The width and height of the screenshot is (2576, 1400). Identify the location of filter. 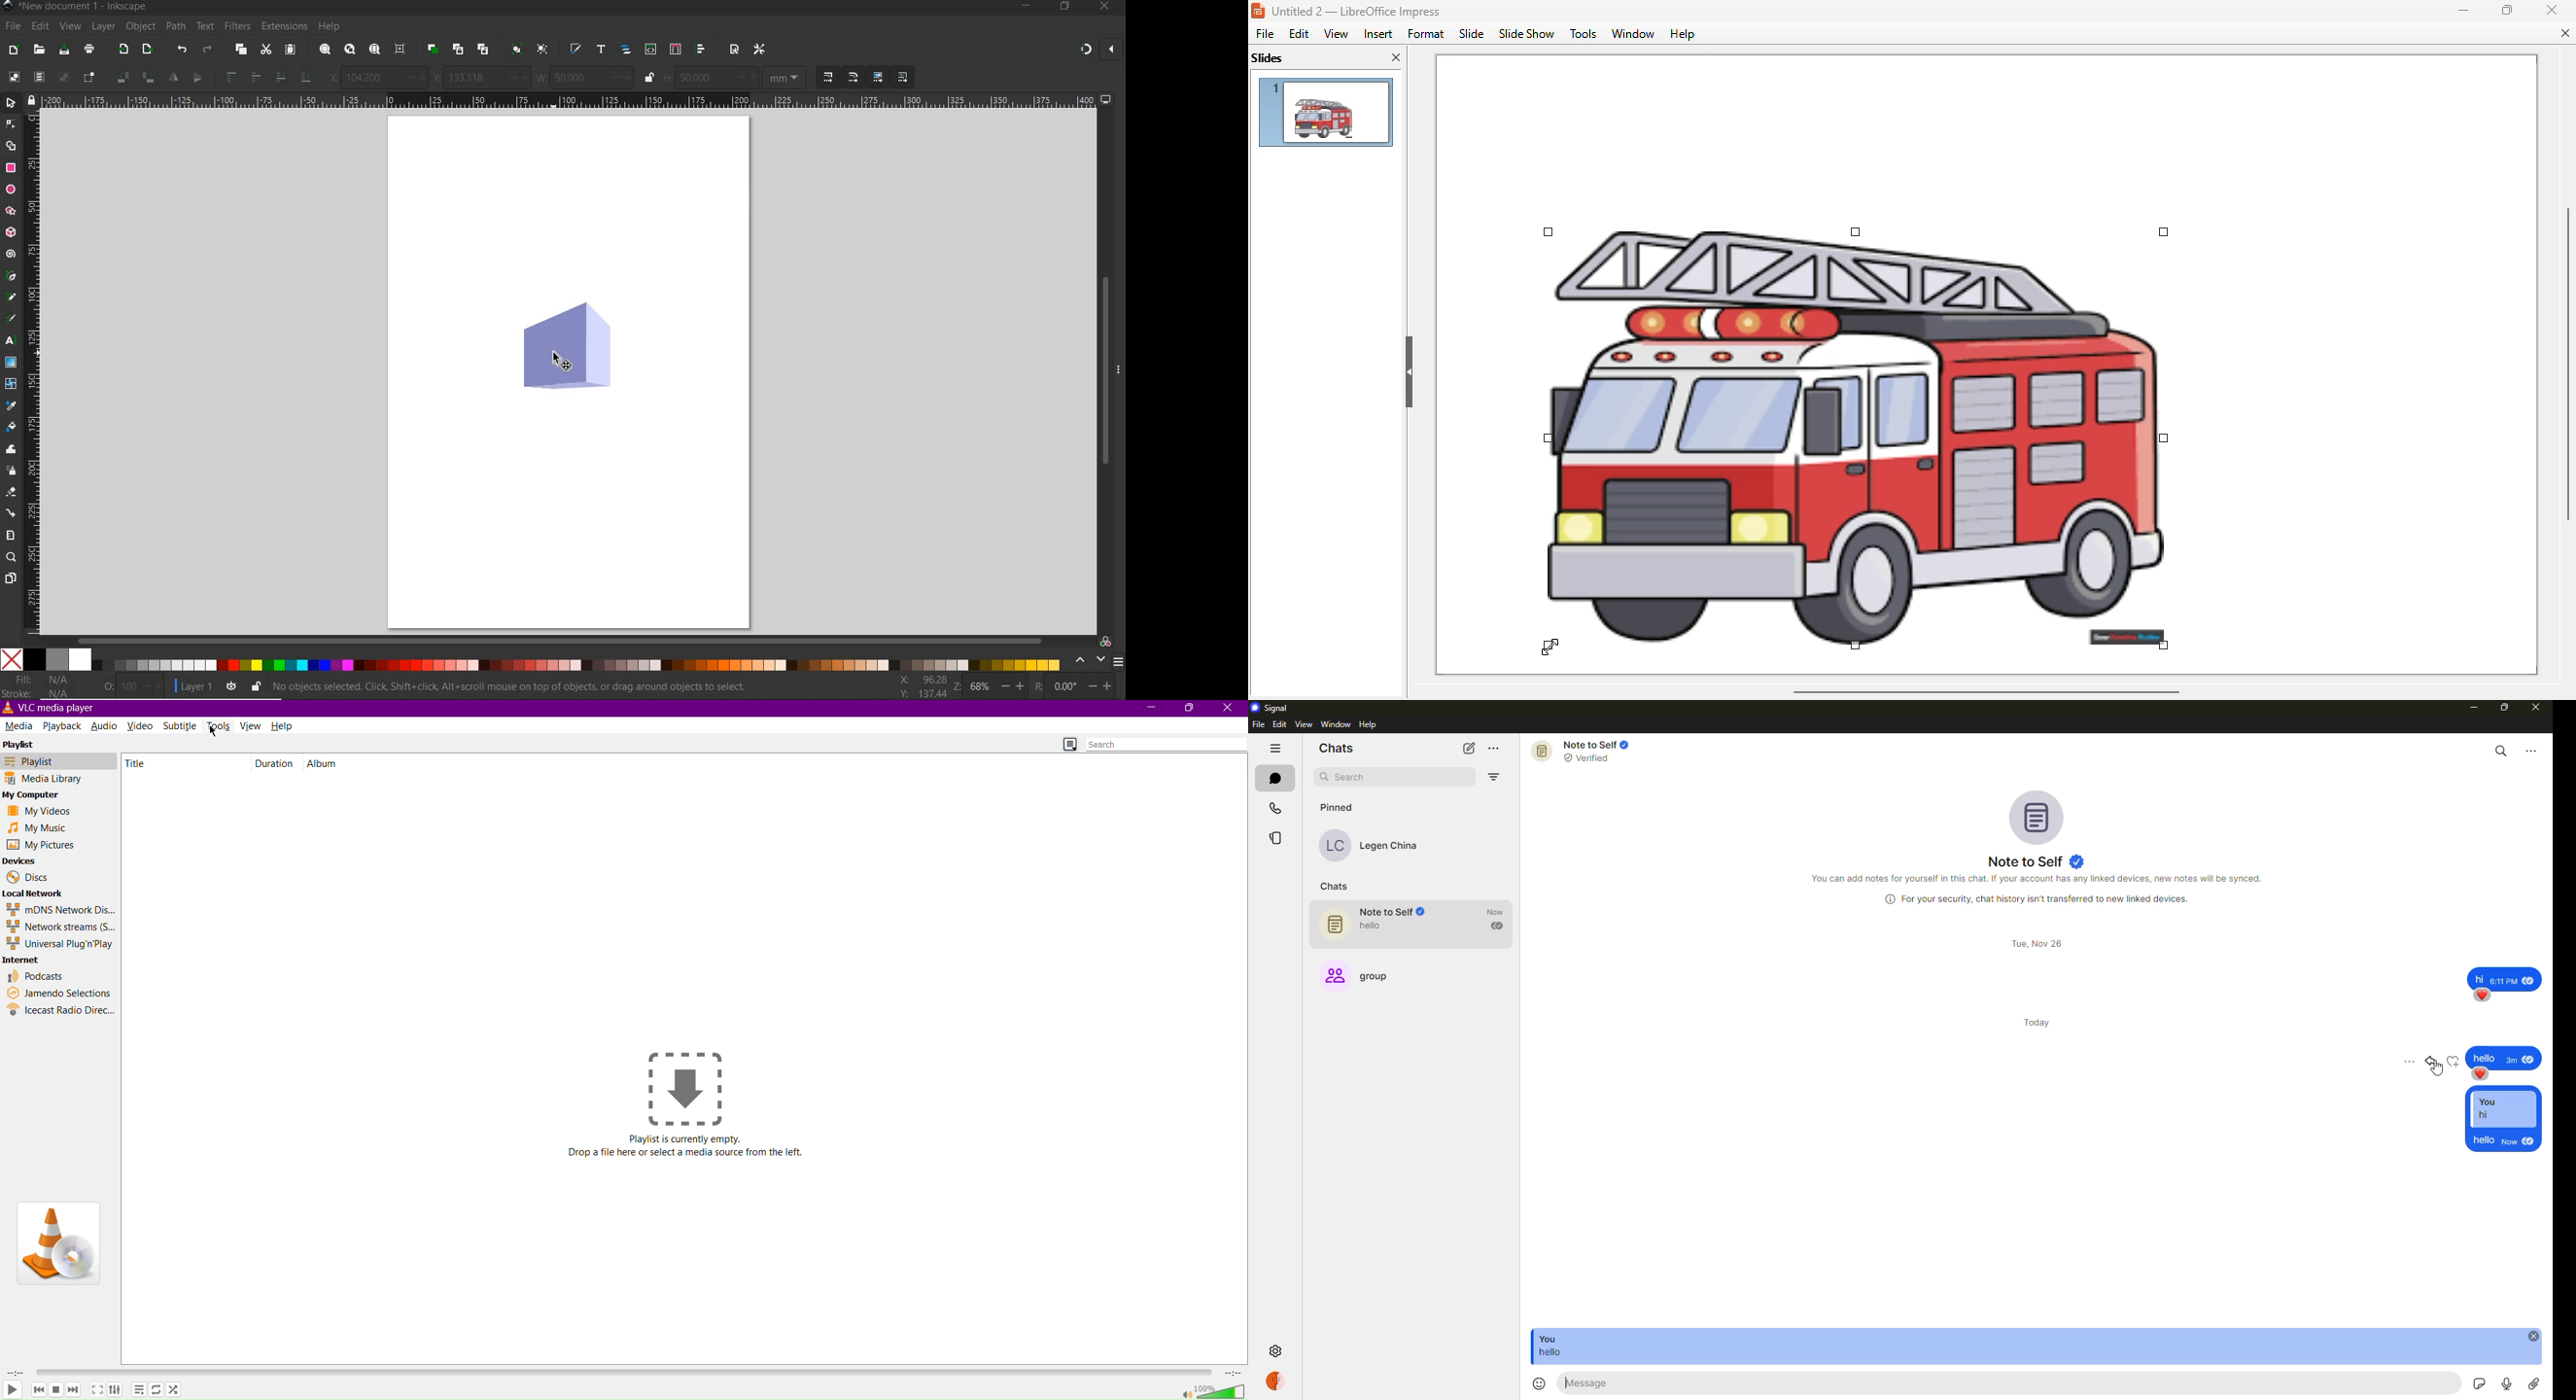
(1495, 779).